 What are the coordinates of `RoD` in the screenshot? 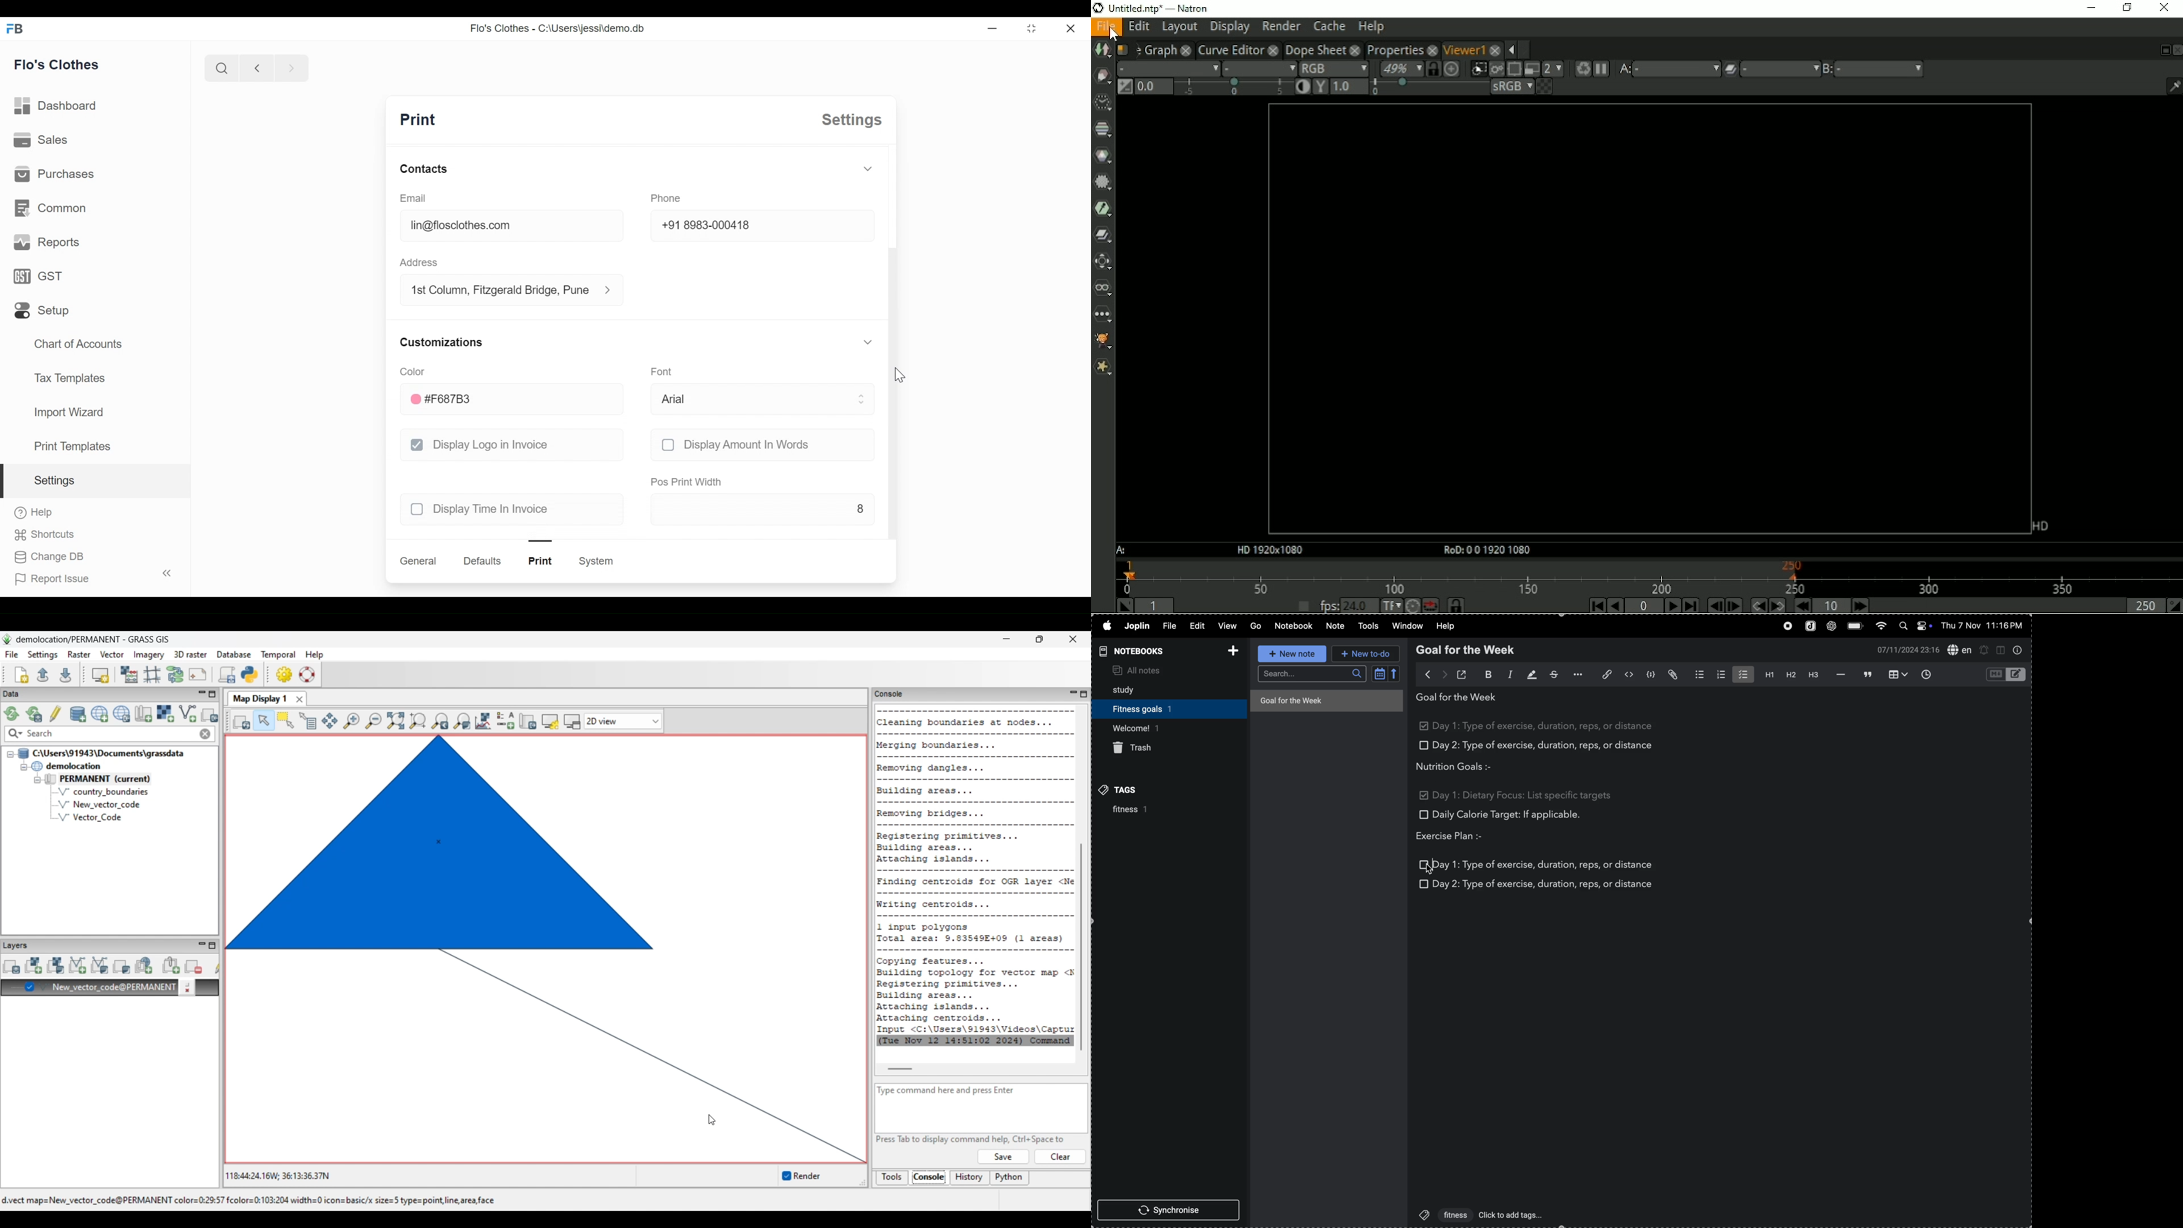 It's located at (1484, 551).